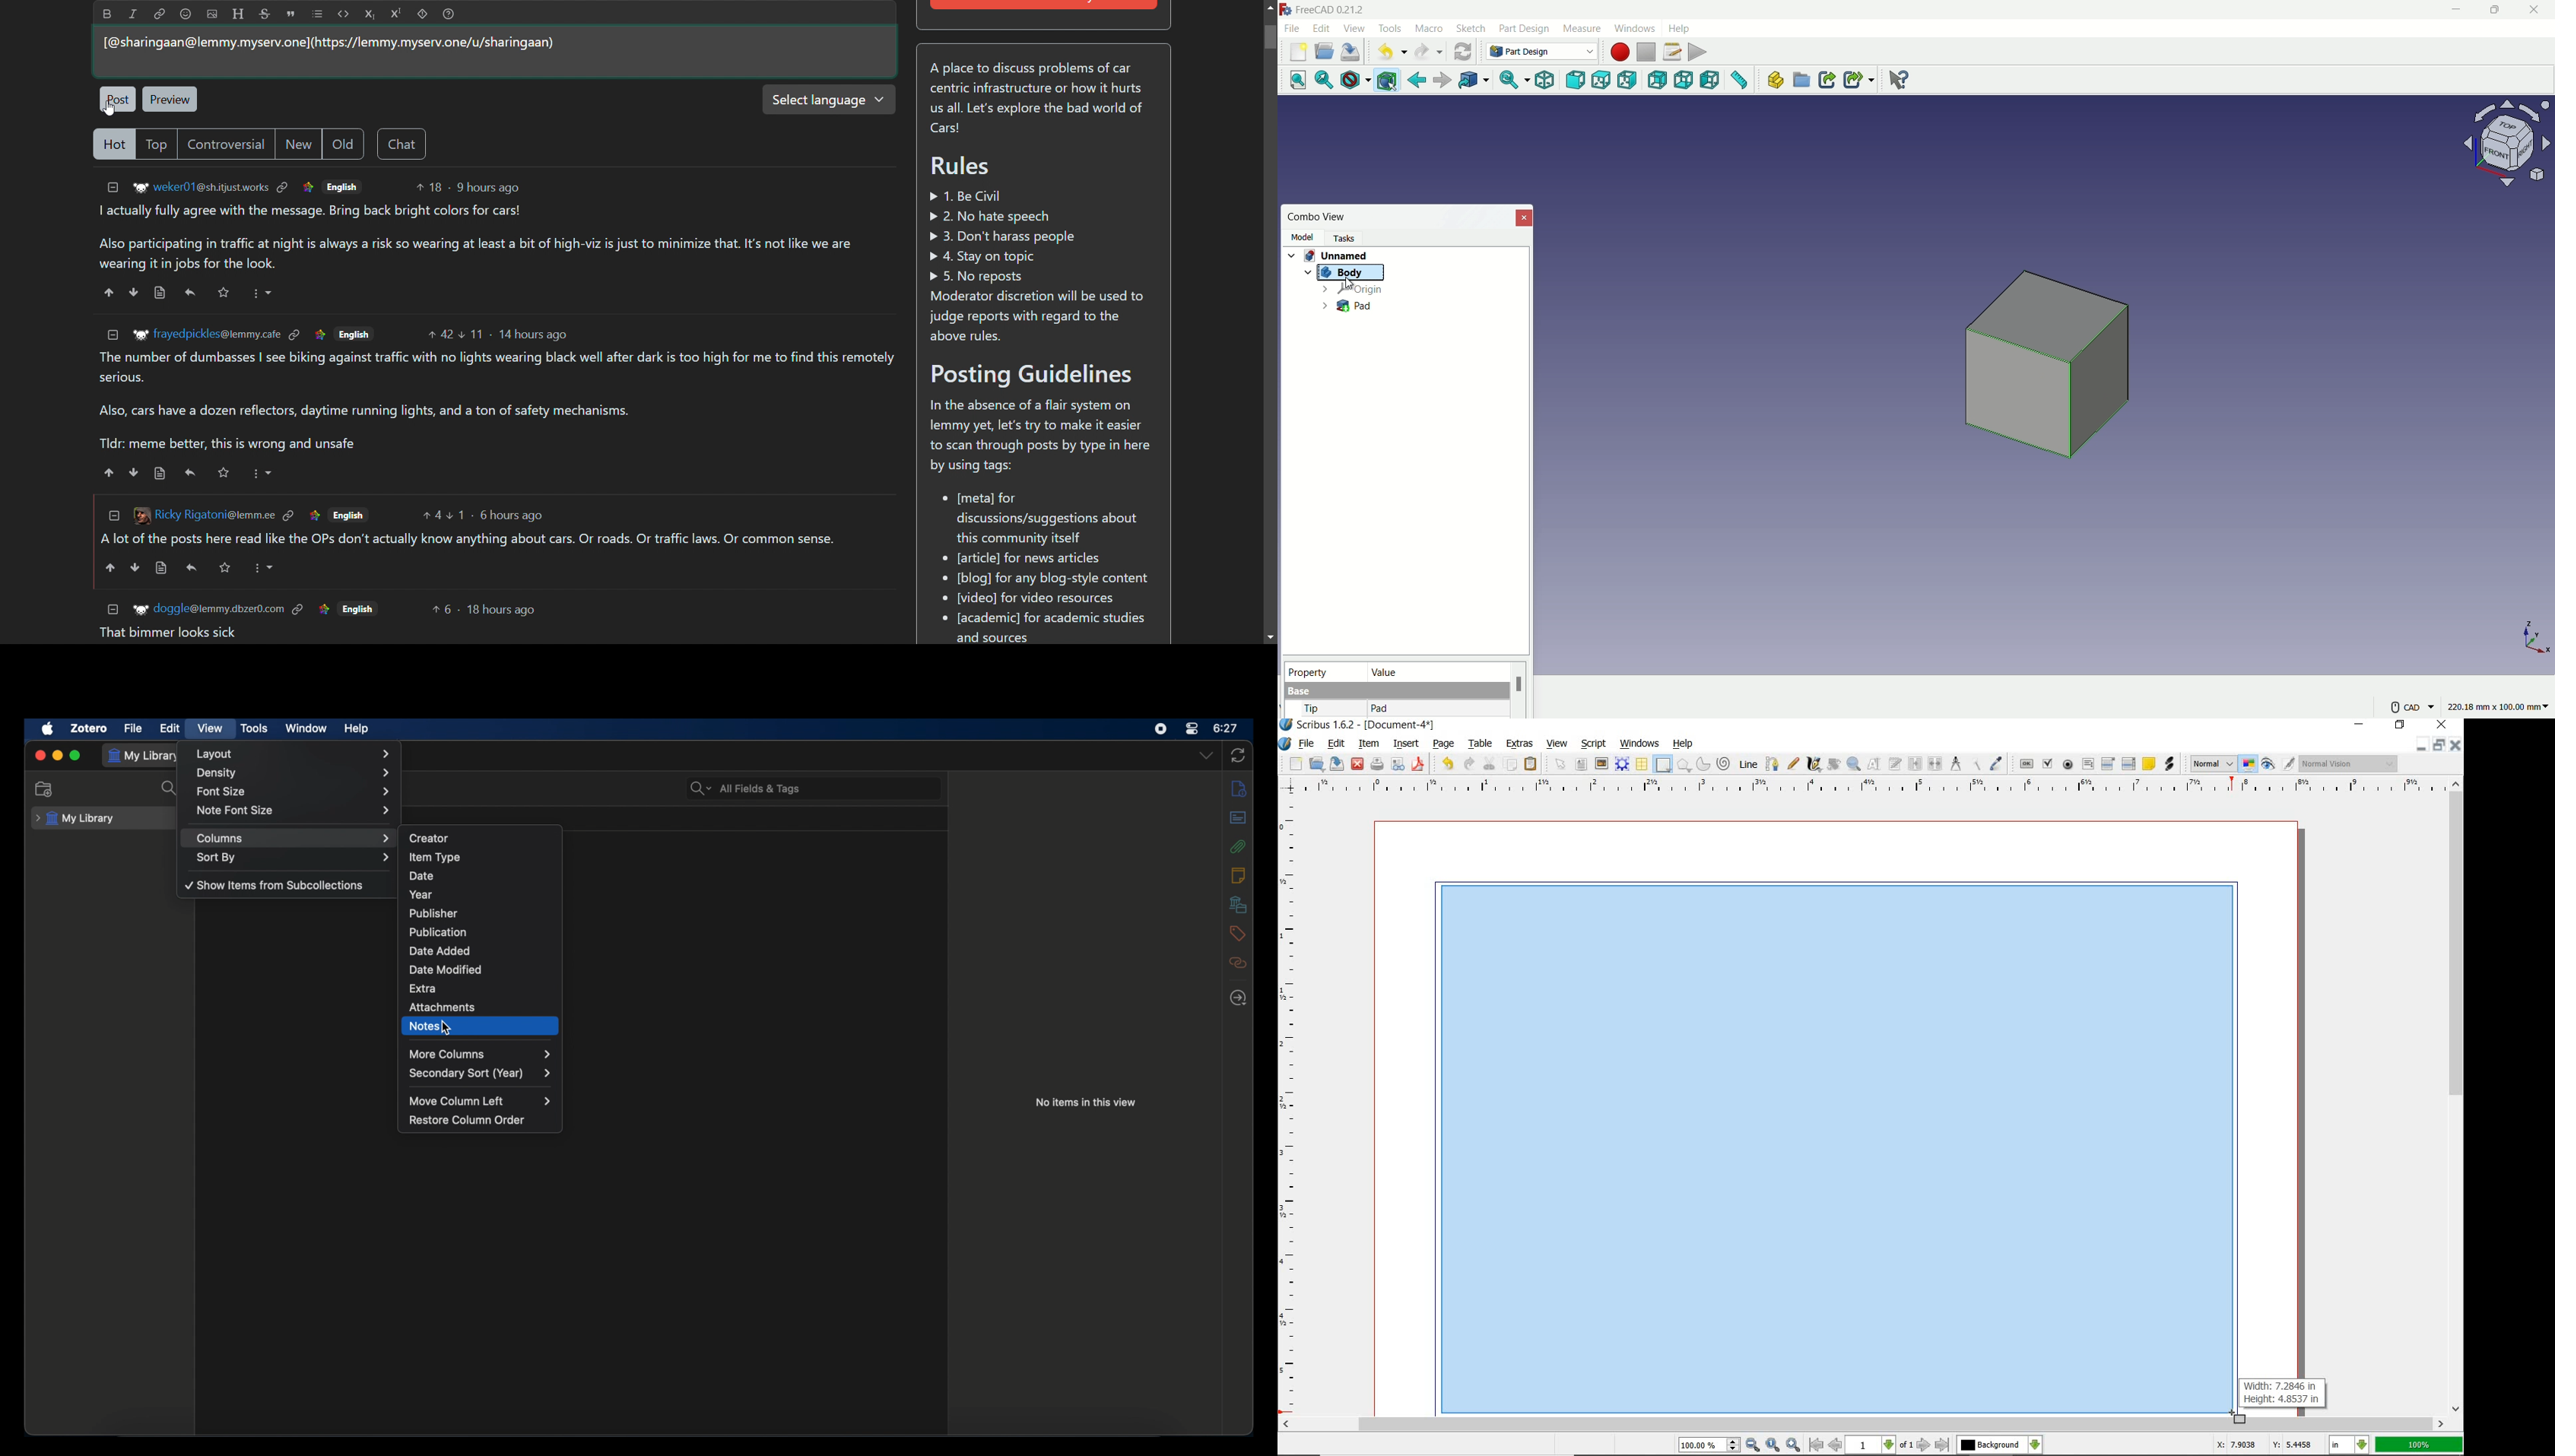 The height and width of the screenshot is (1456, 2576). What do you see at coordinates (2498, 707) in the screenshot?
I see `220.18 mm x 100.00 mm~` at bounding box center [2498, 707].